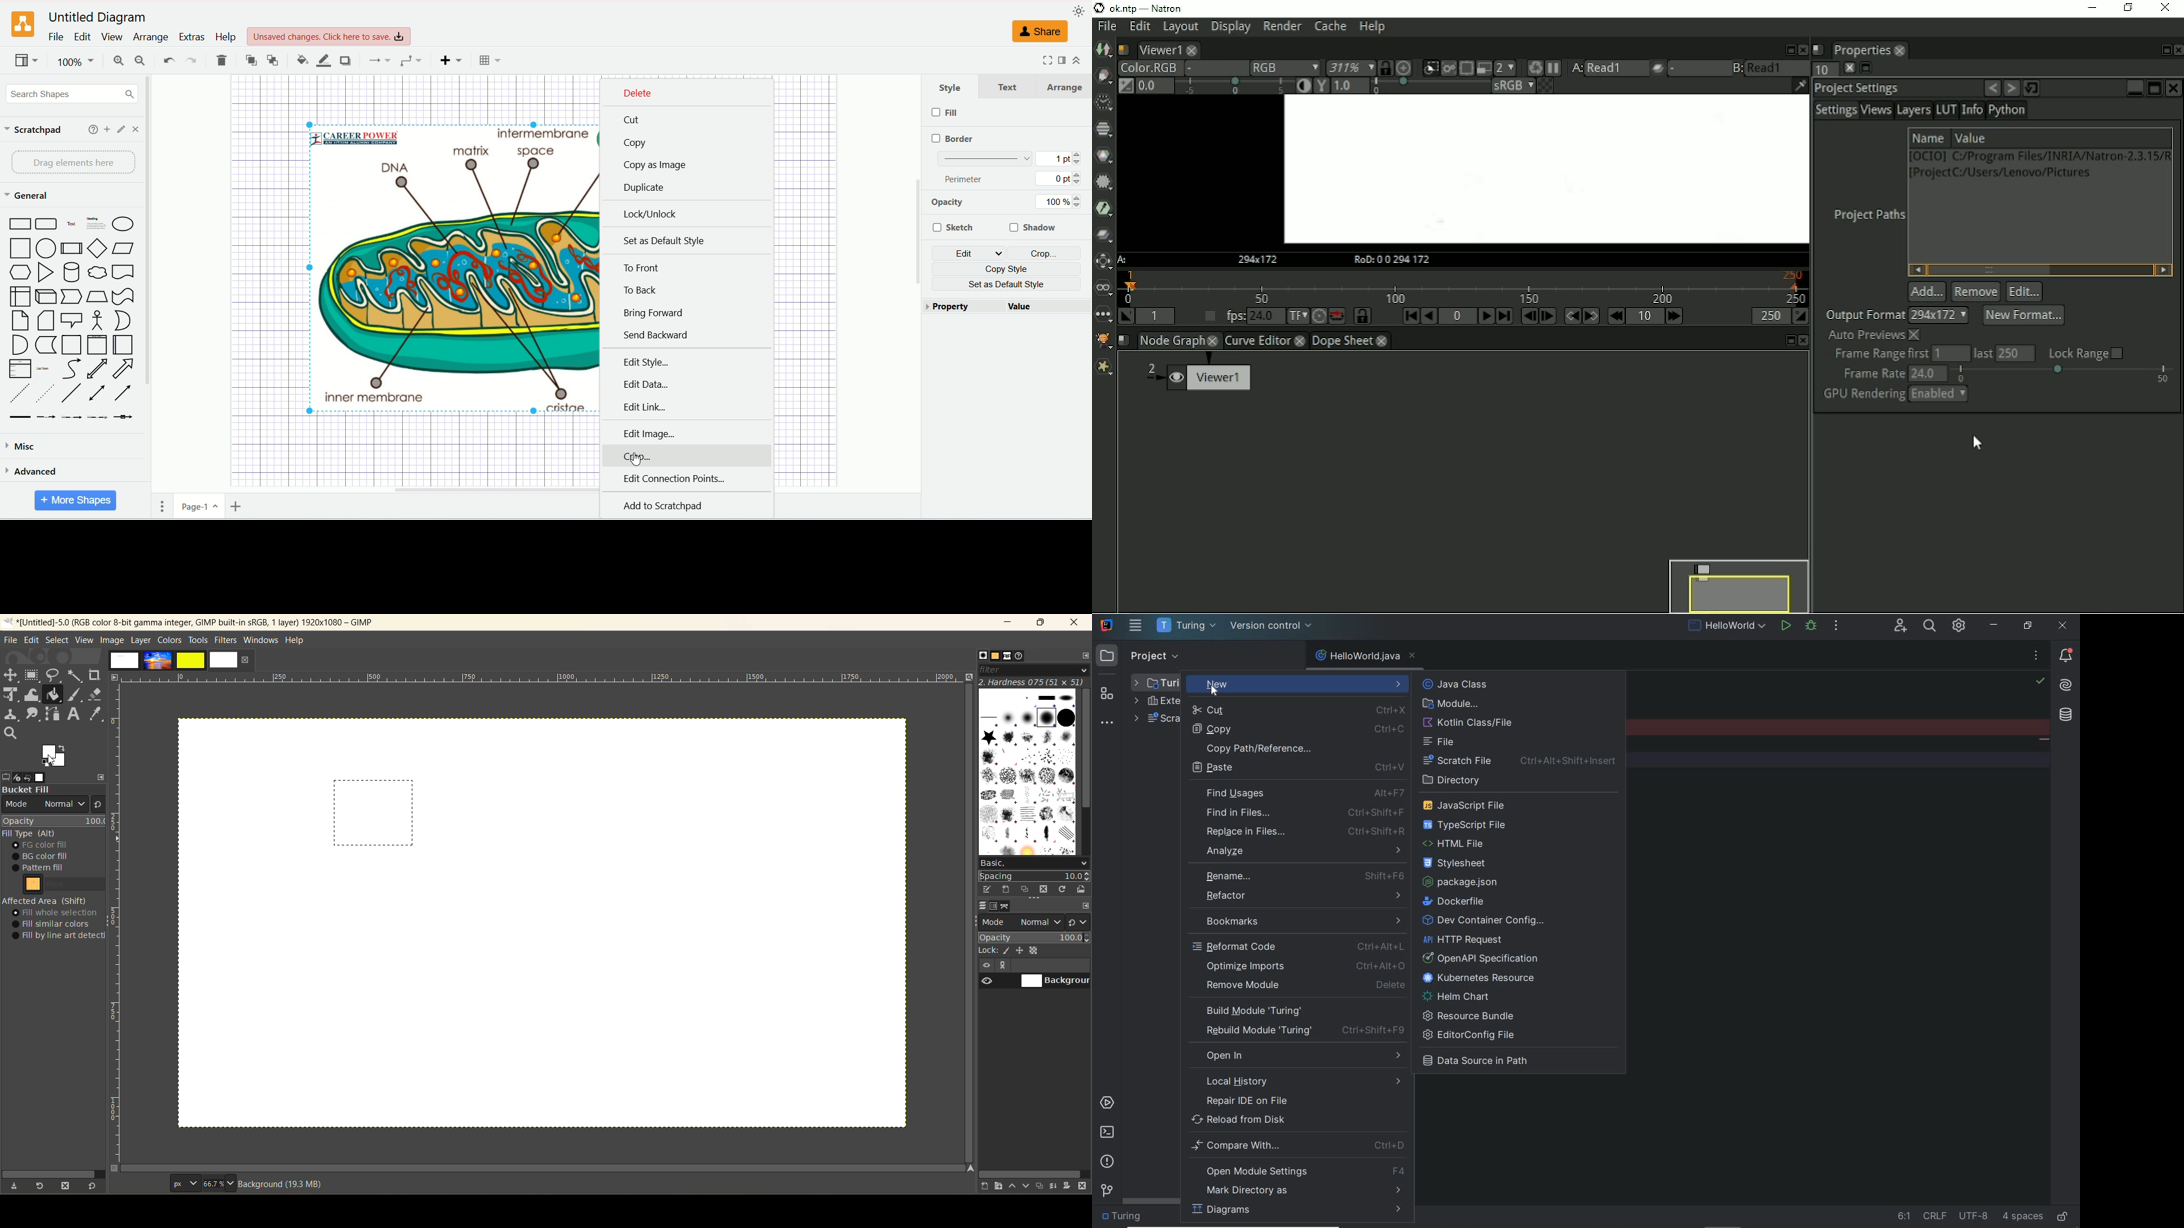  I want to click on duplicate this brush, so click(1026, 889).